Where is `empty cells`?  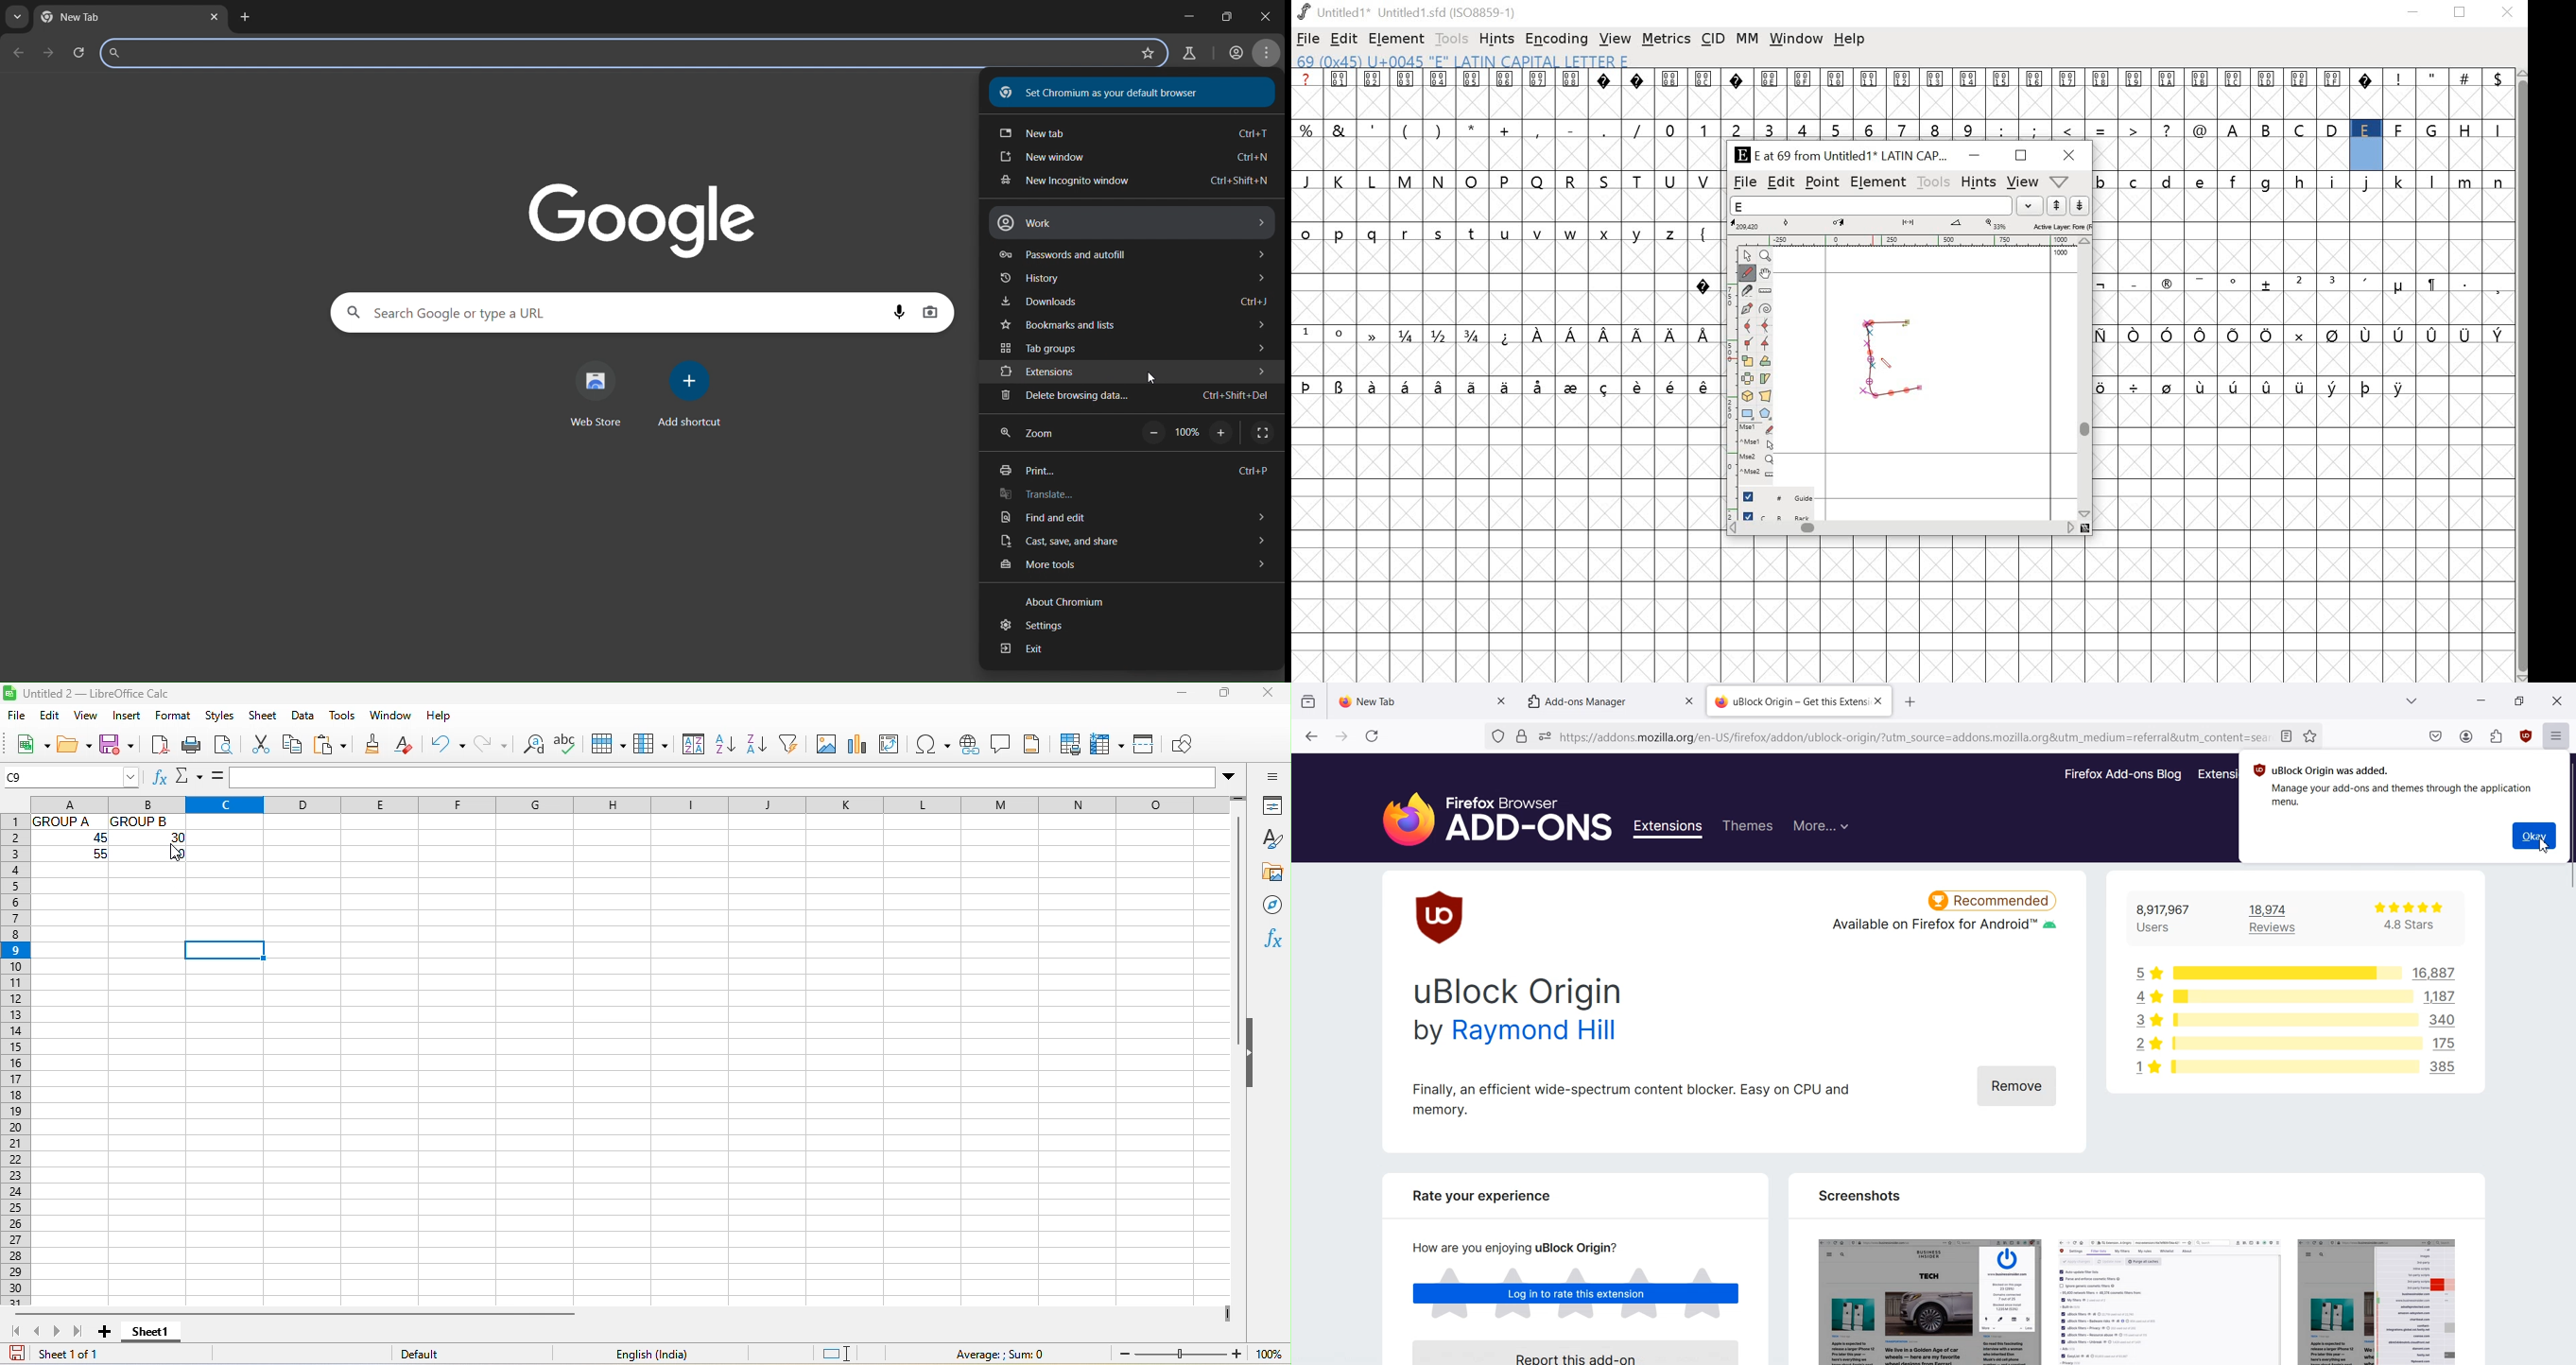
empty cells is located at coordinates (2306, 539).